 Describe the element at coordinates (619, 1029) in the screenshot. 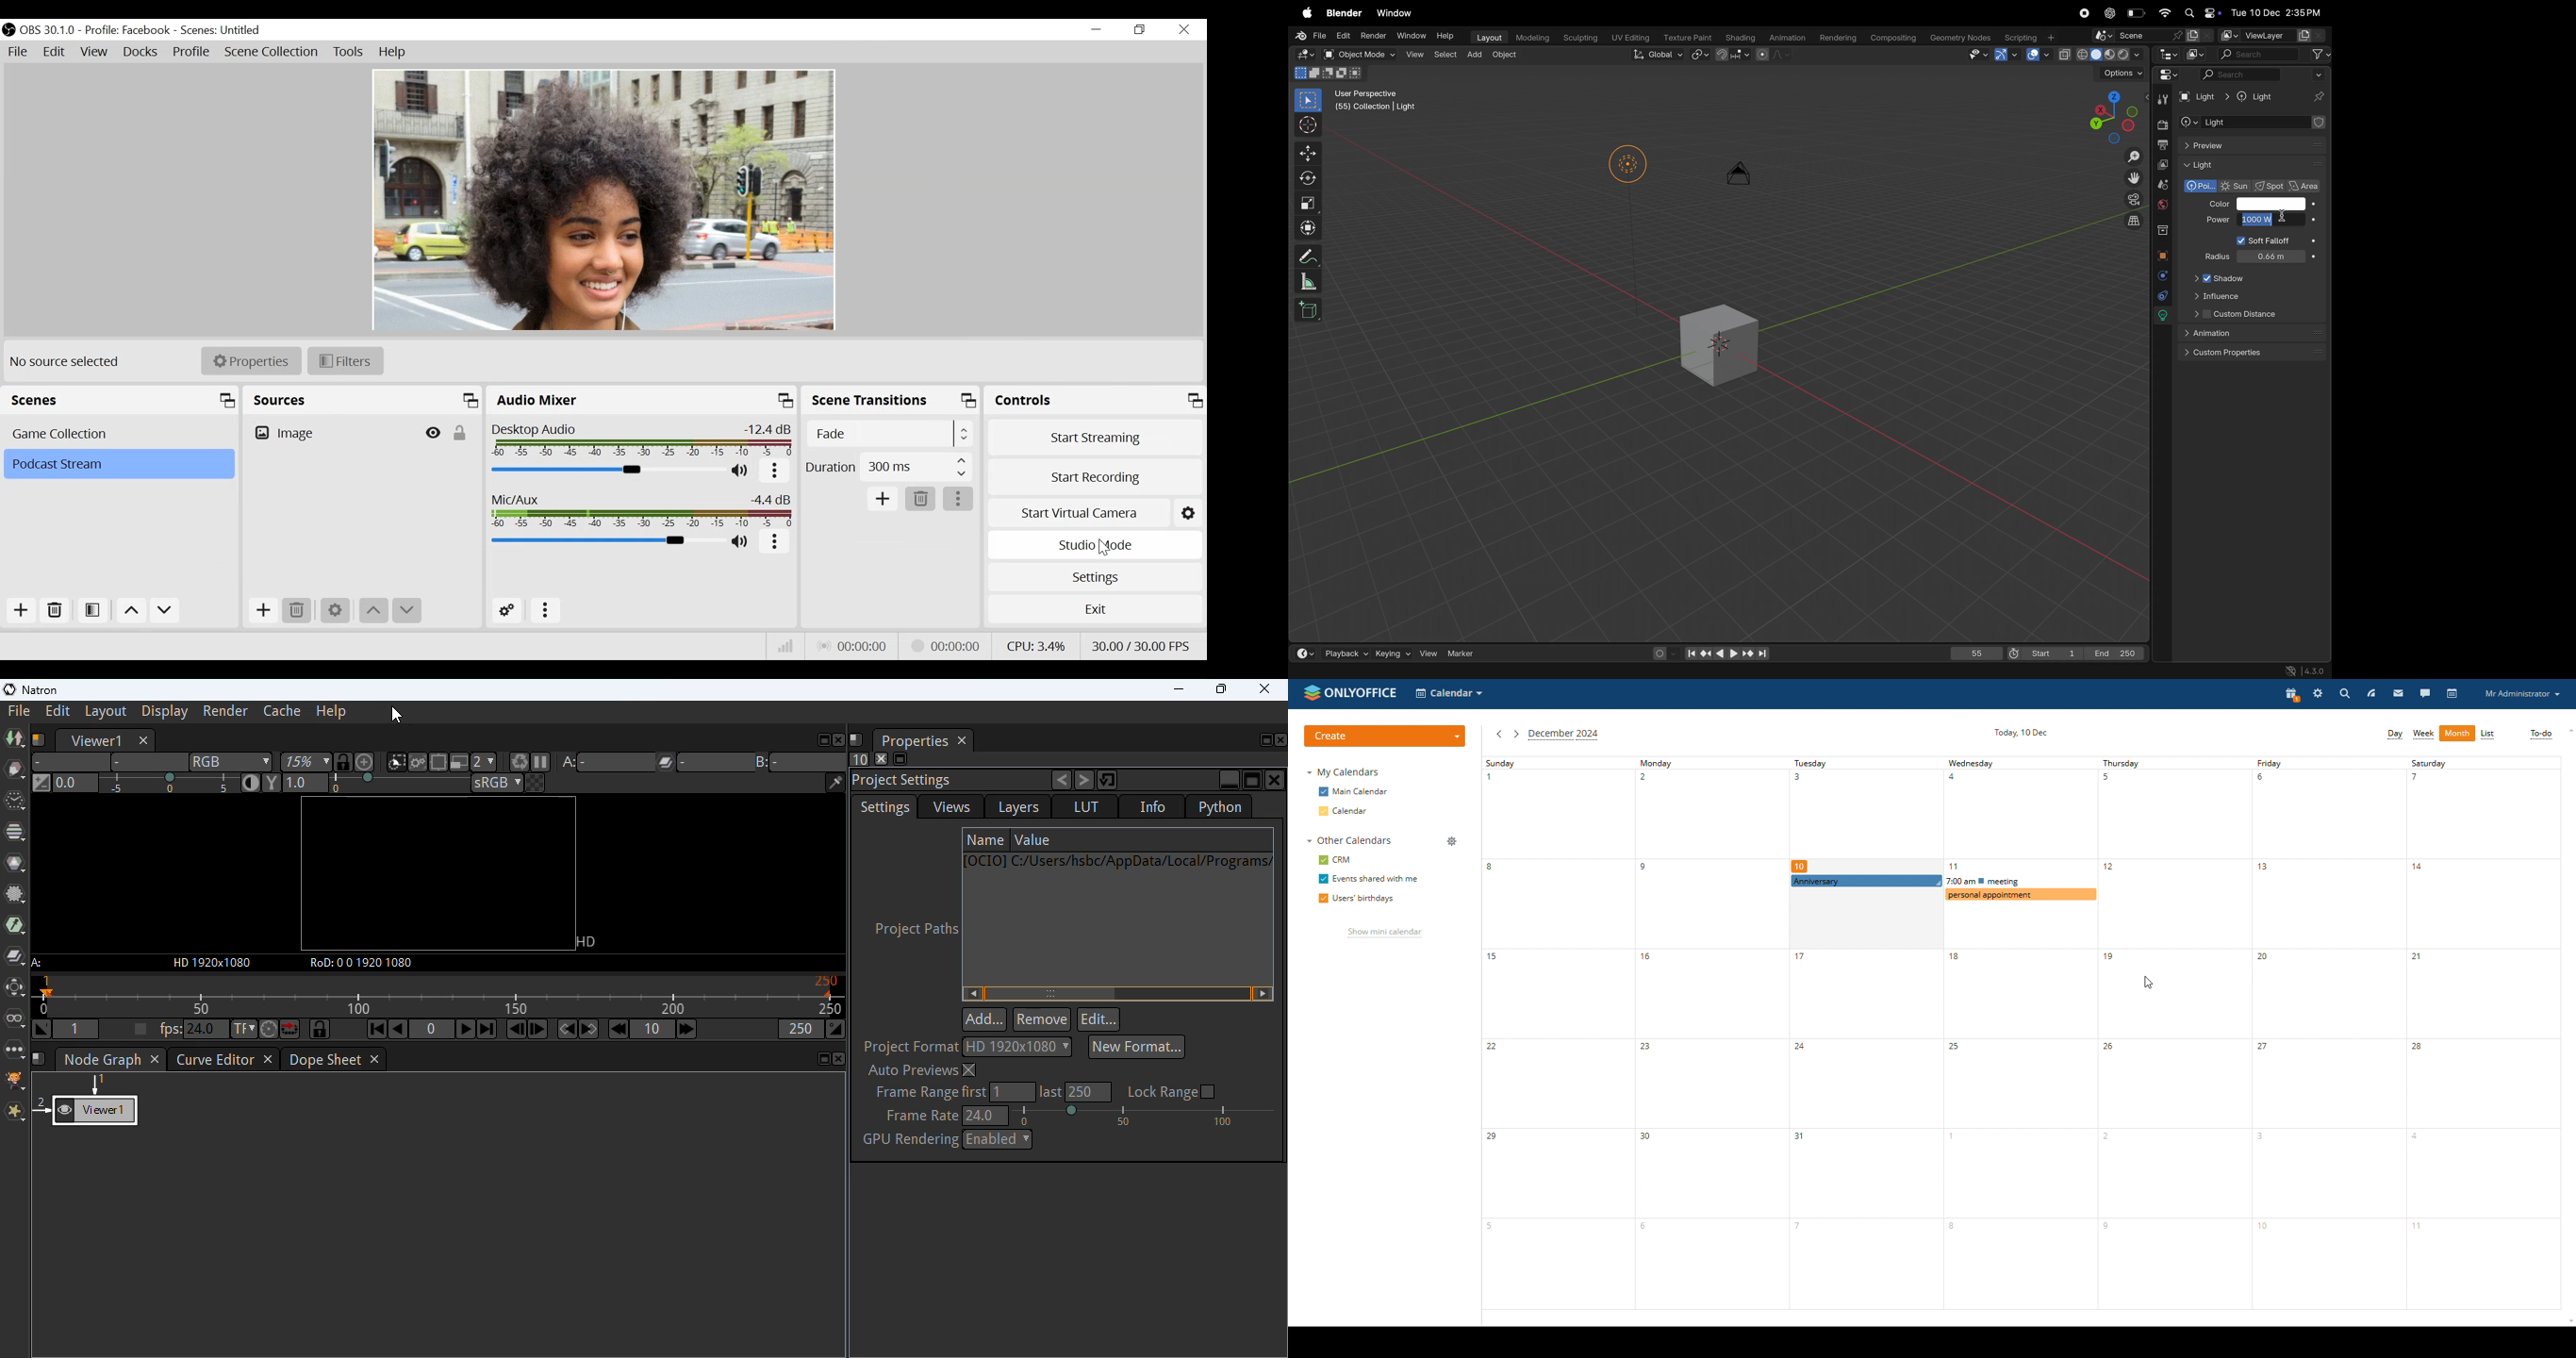

I see `previous increment` at that location.